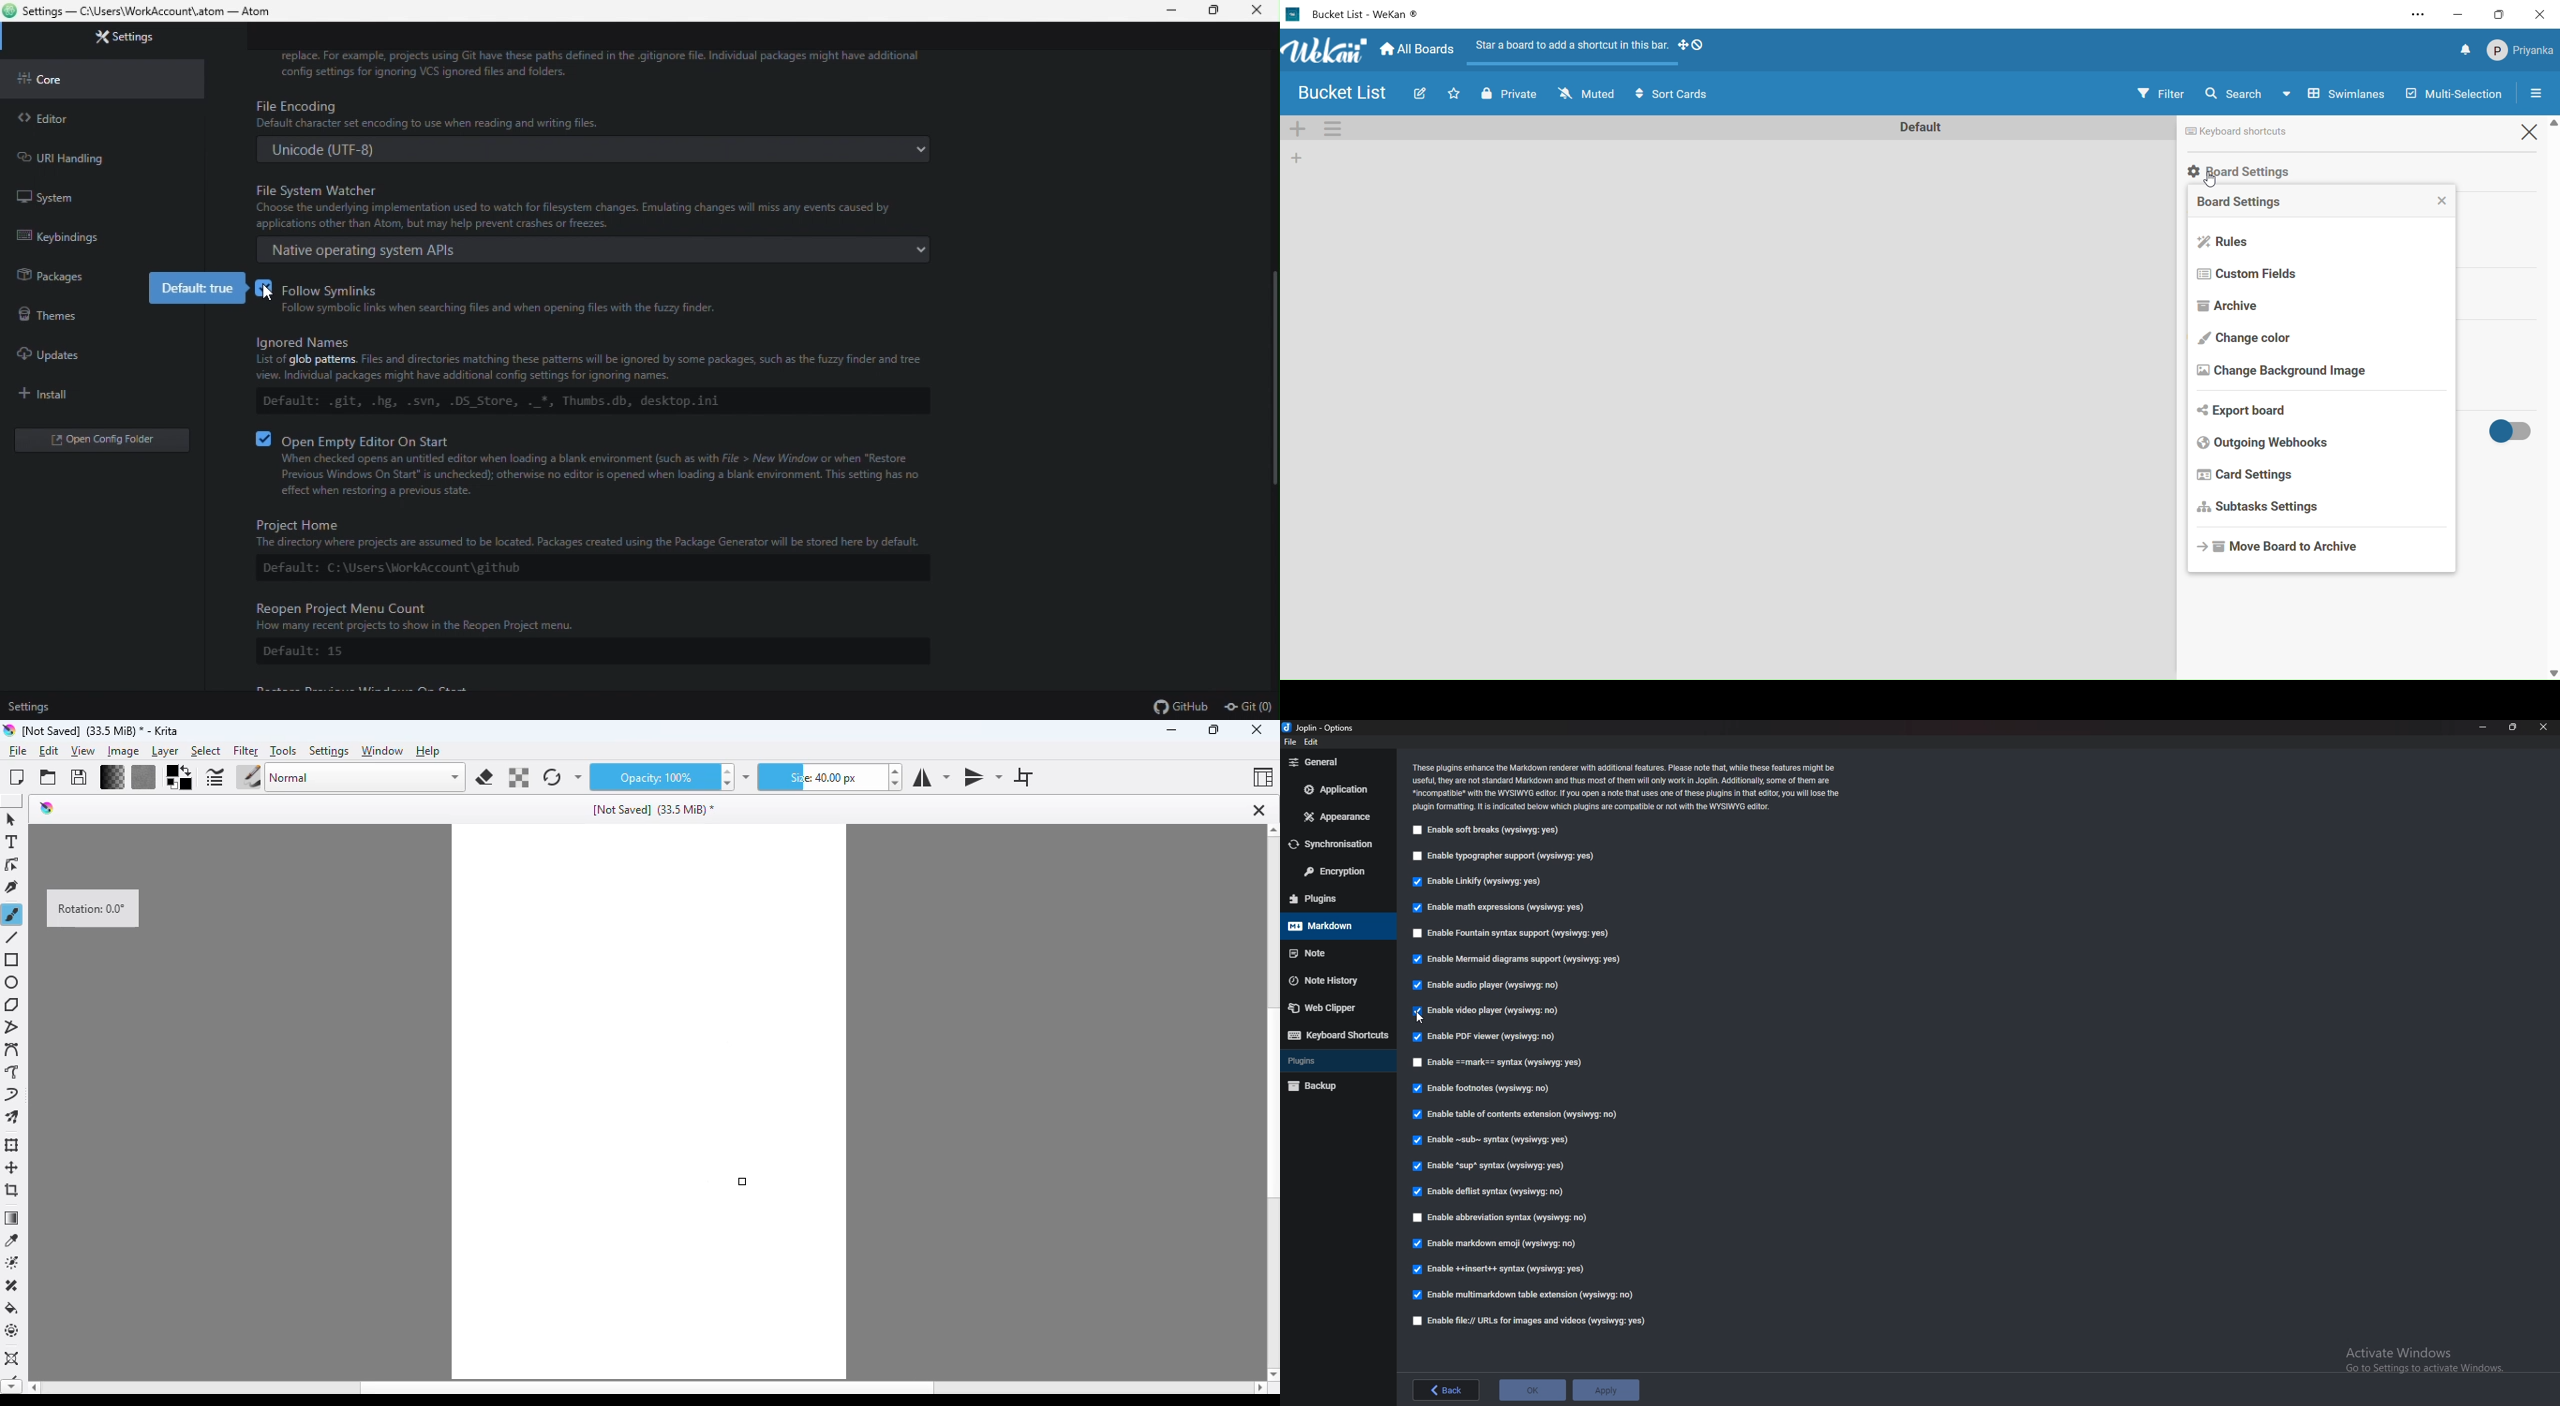 This screenshot has height=1428, width=2576. I want to click on text, so click(603, 64).